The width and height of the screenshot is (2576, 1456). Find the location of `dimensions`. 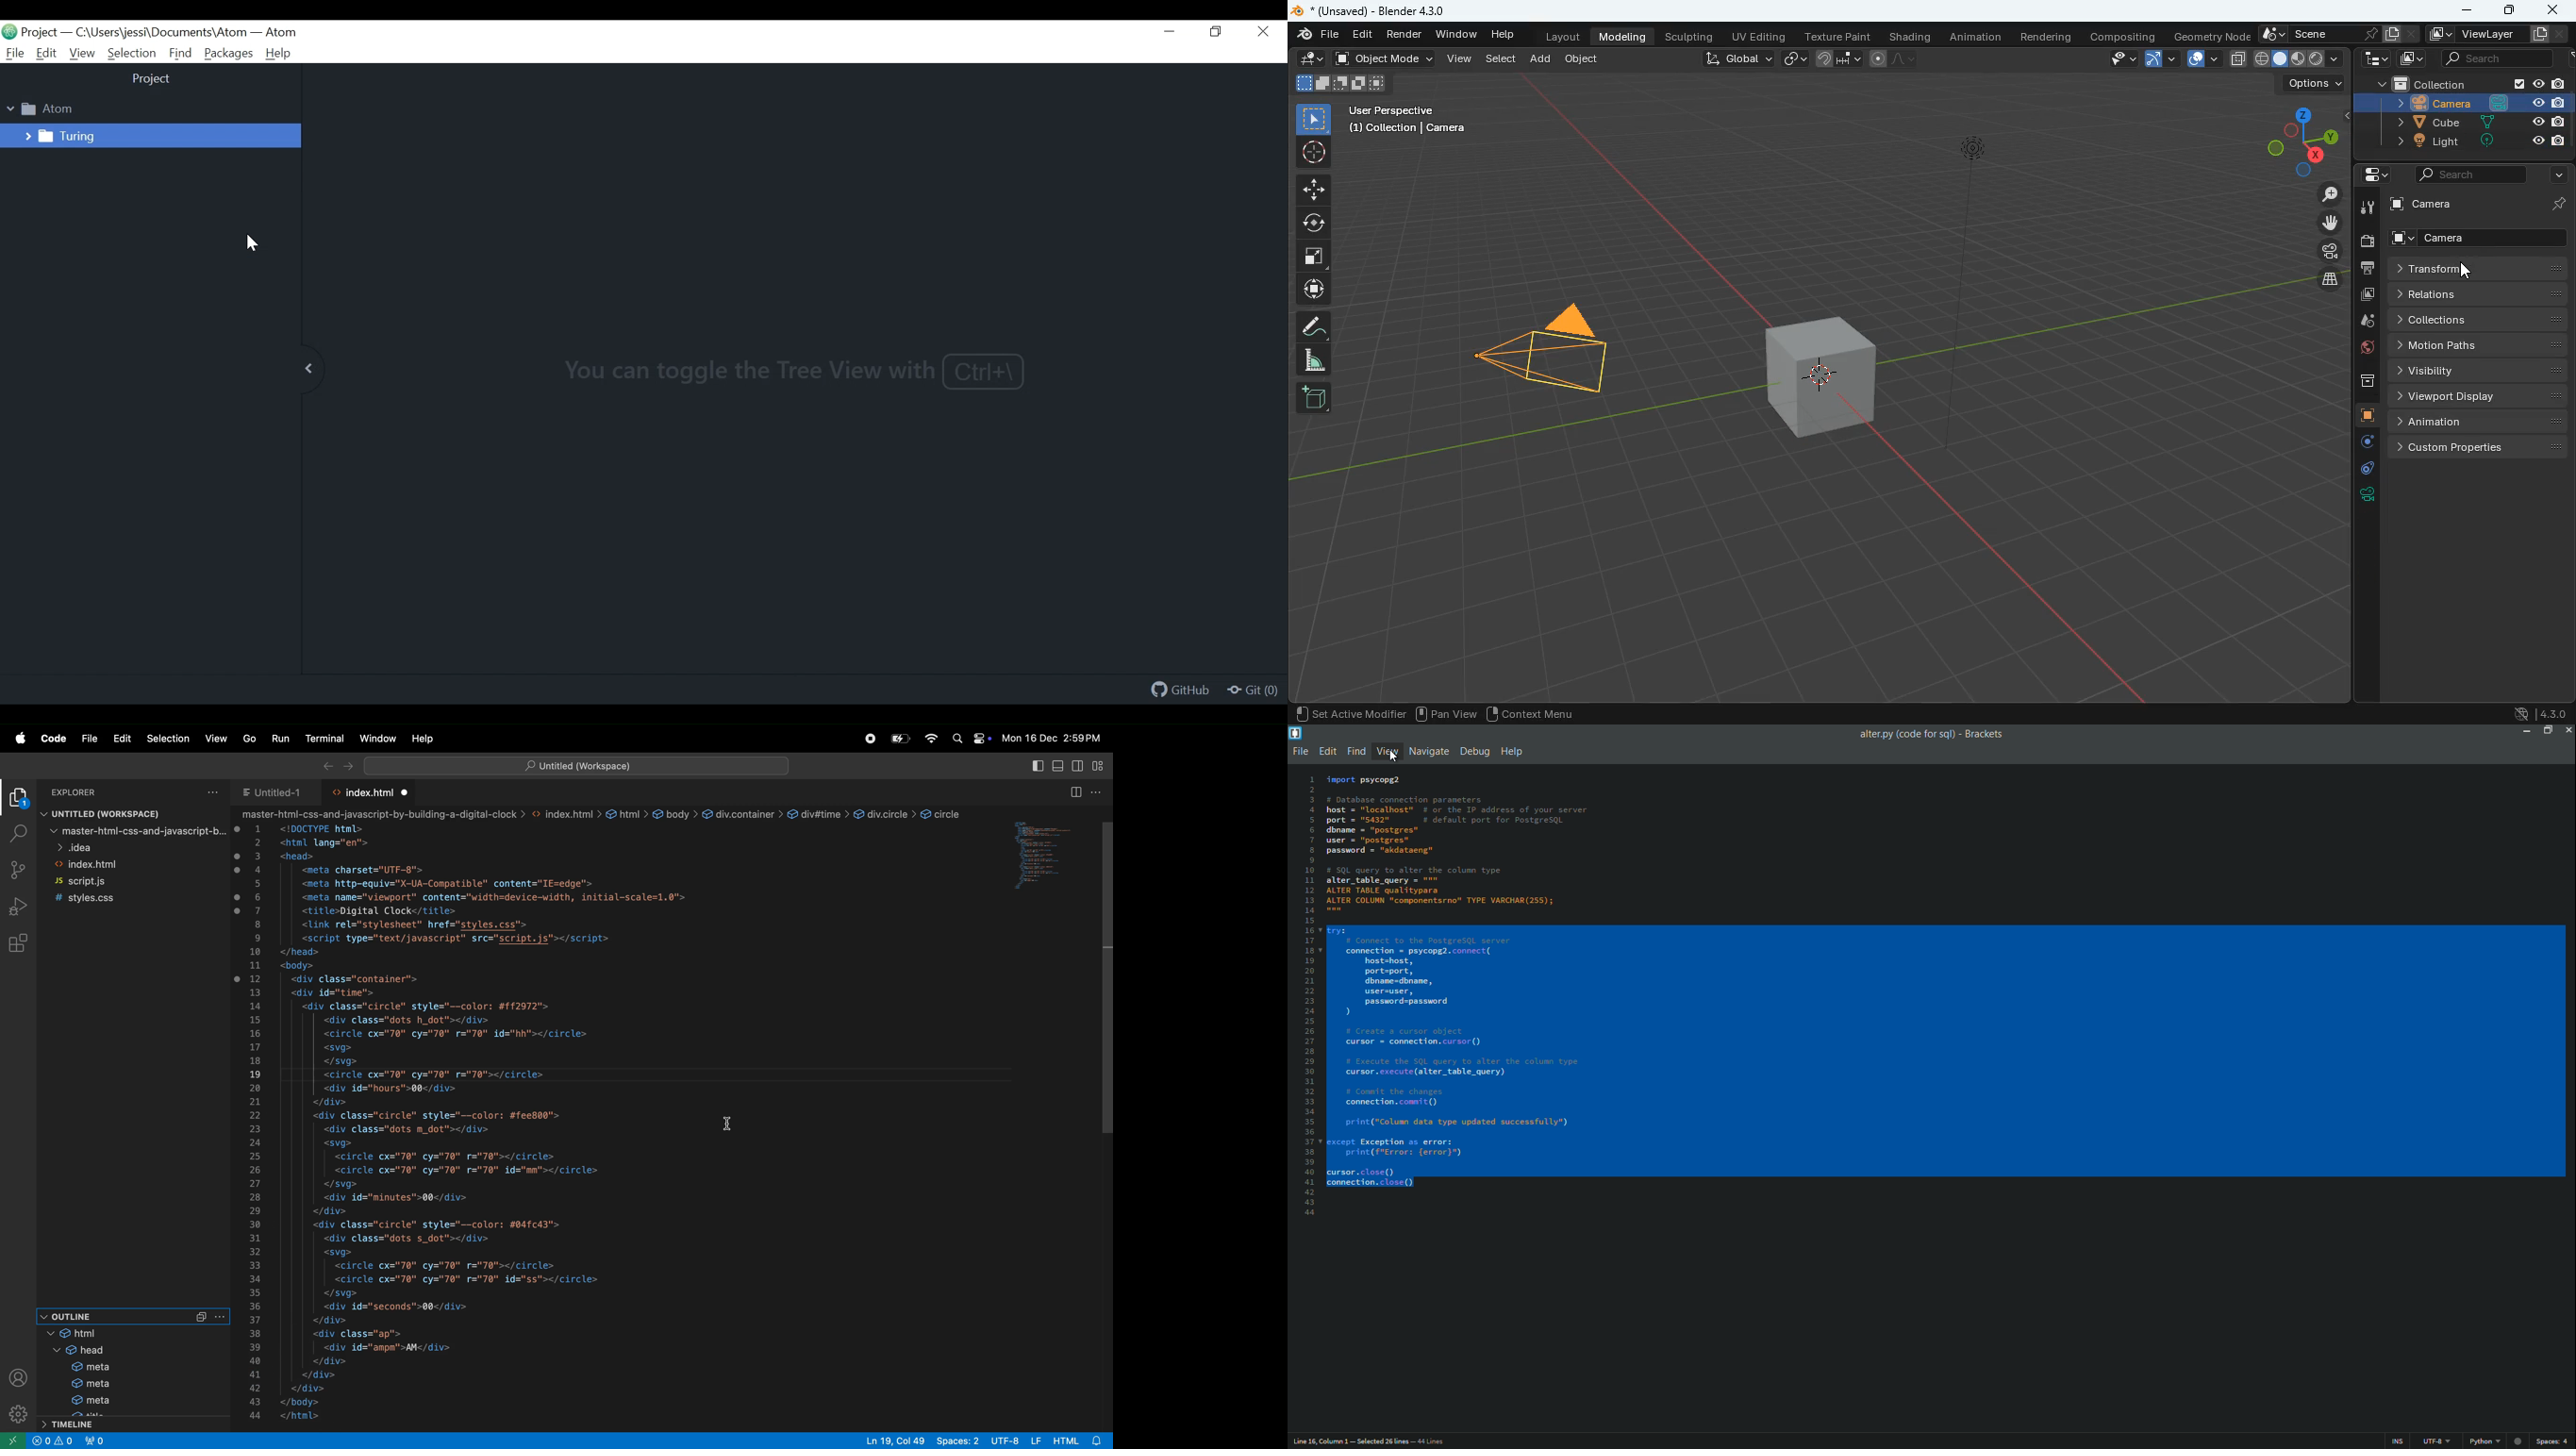

dimensions is located at coordinates (2295, 141).